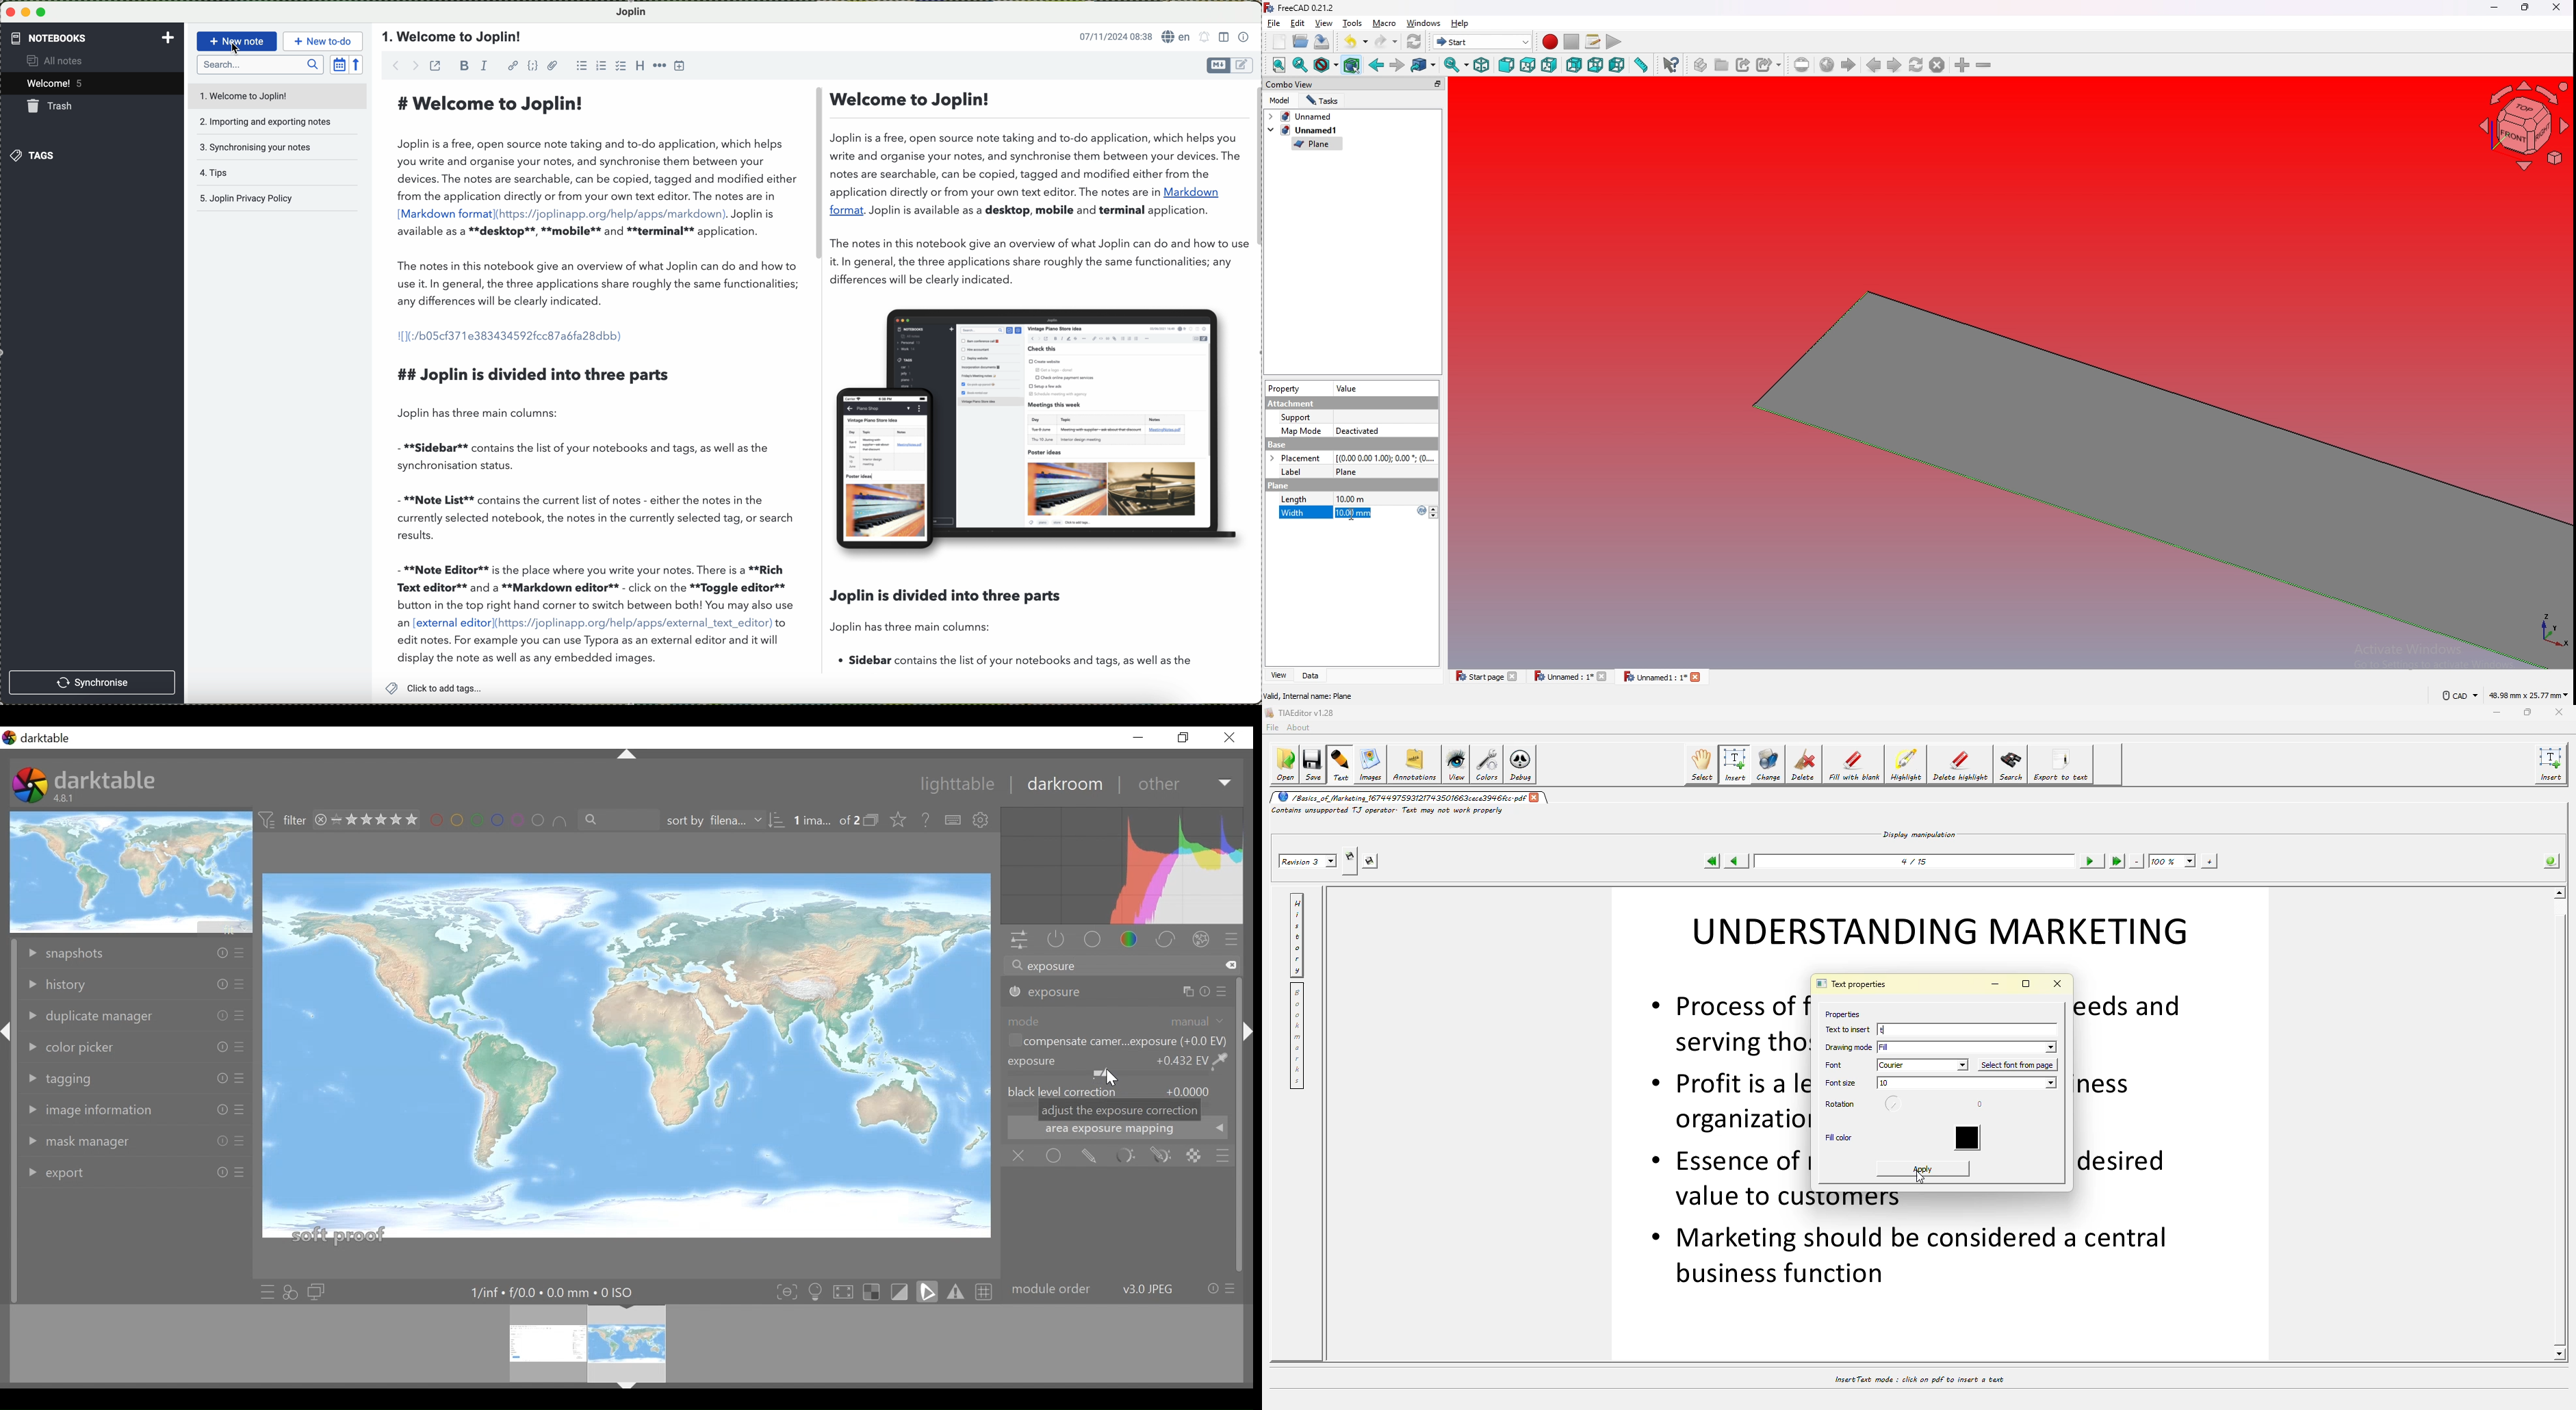 Image resolution: width=2576 pixels, height=1428 pixels. Describe the element at coordinates (239, 1177) in the screenshot. I see `` at that location.